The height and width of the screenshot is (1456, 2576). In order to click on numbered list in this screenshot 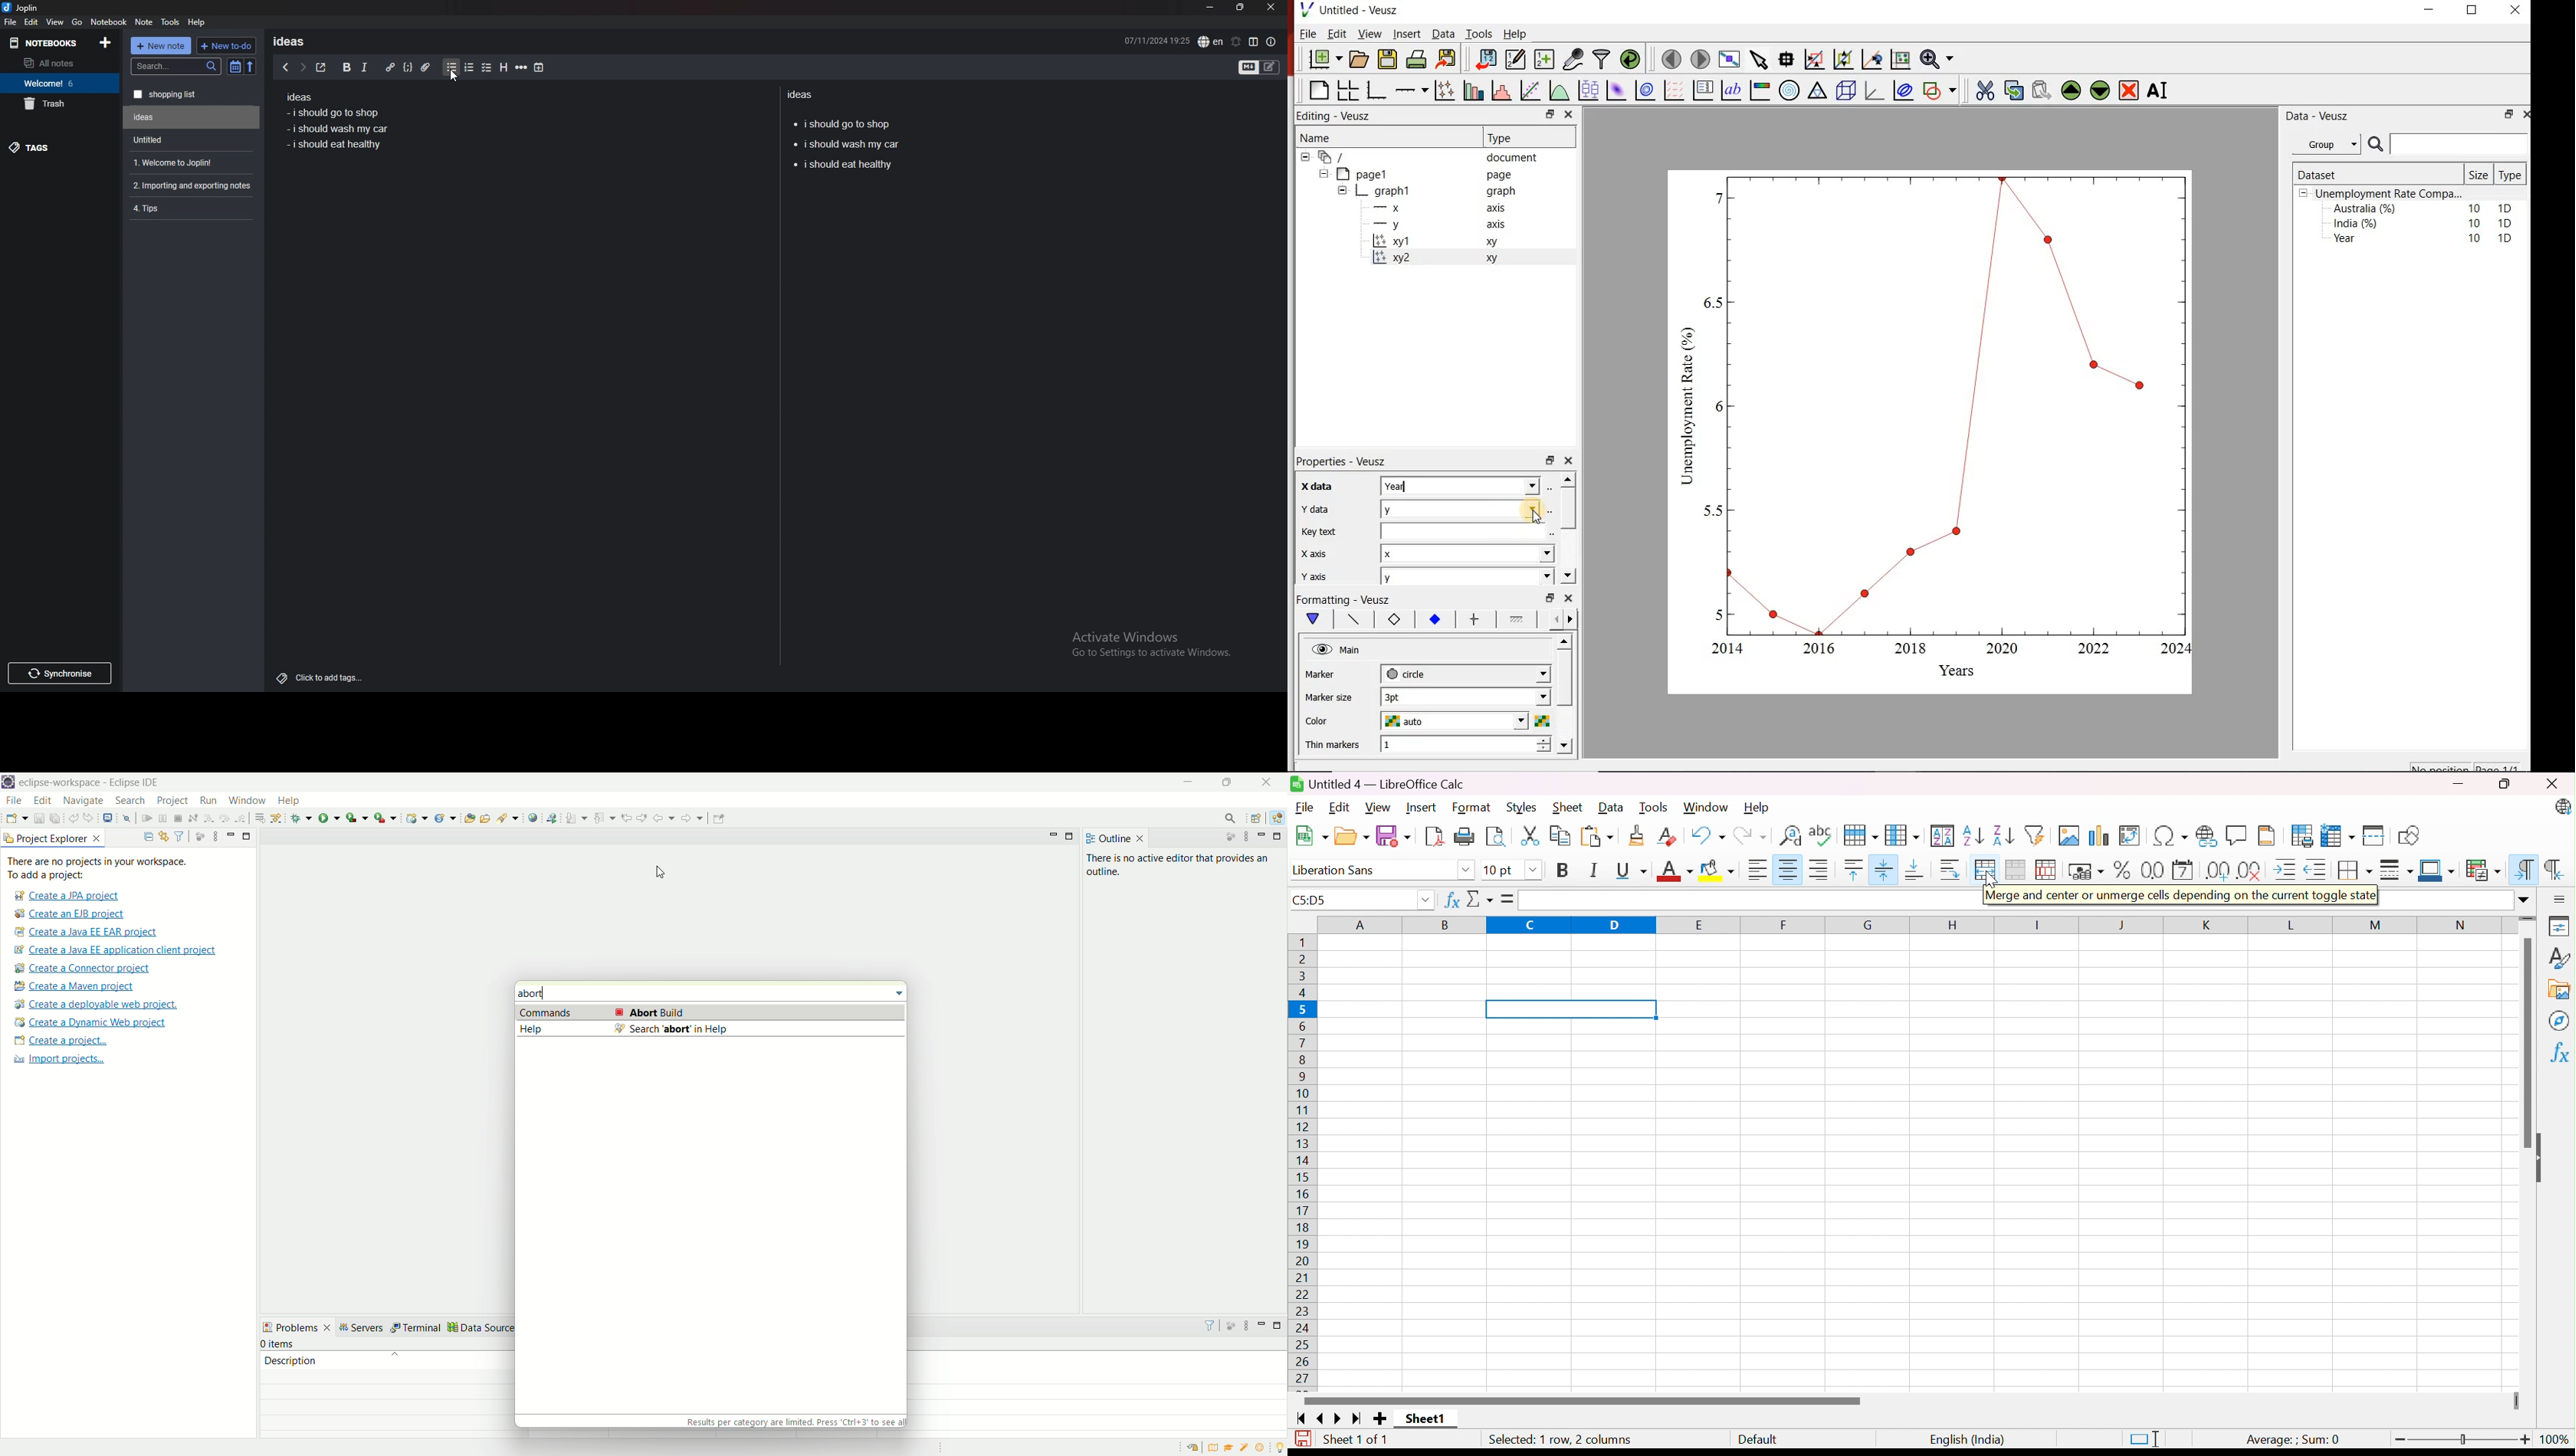, I will do `click(468, 68)`.